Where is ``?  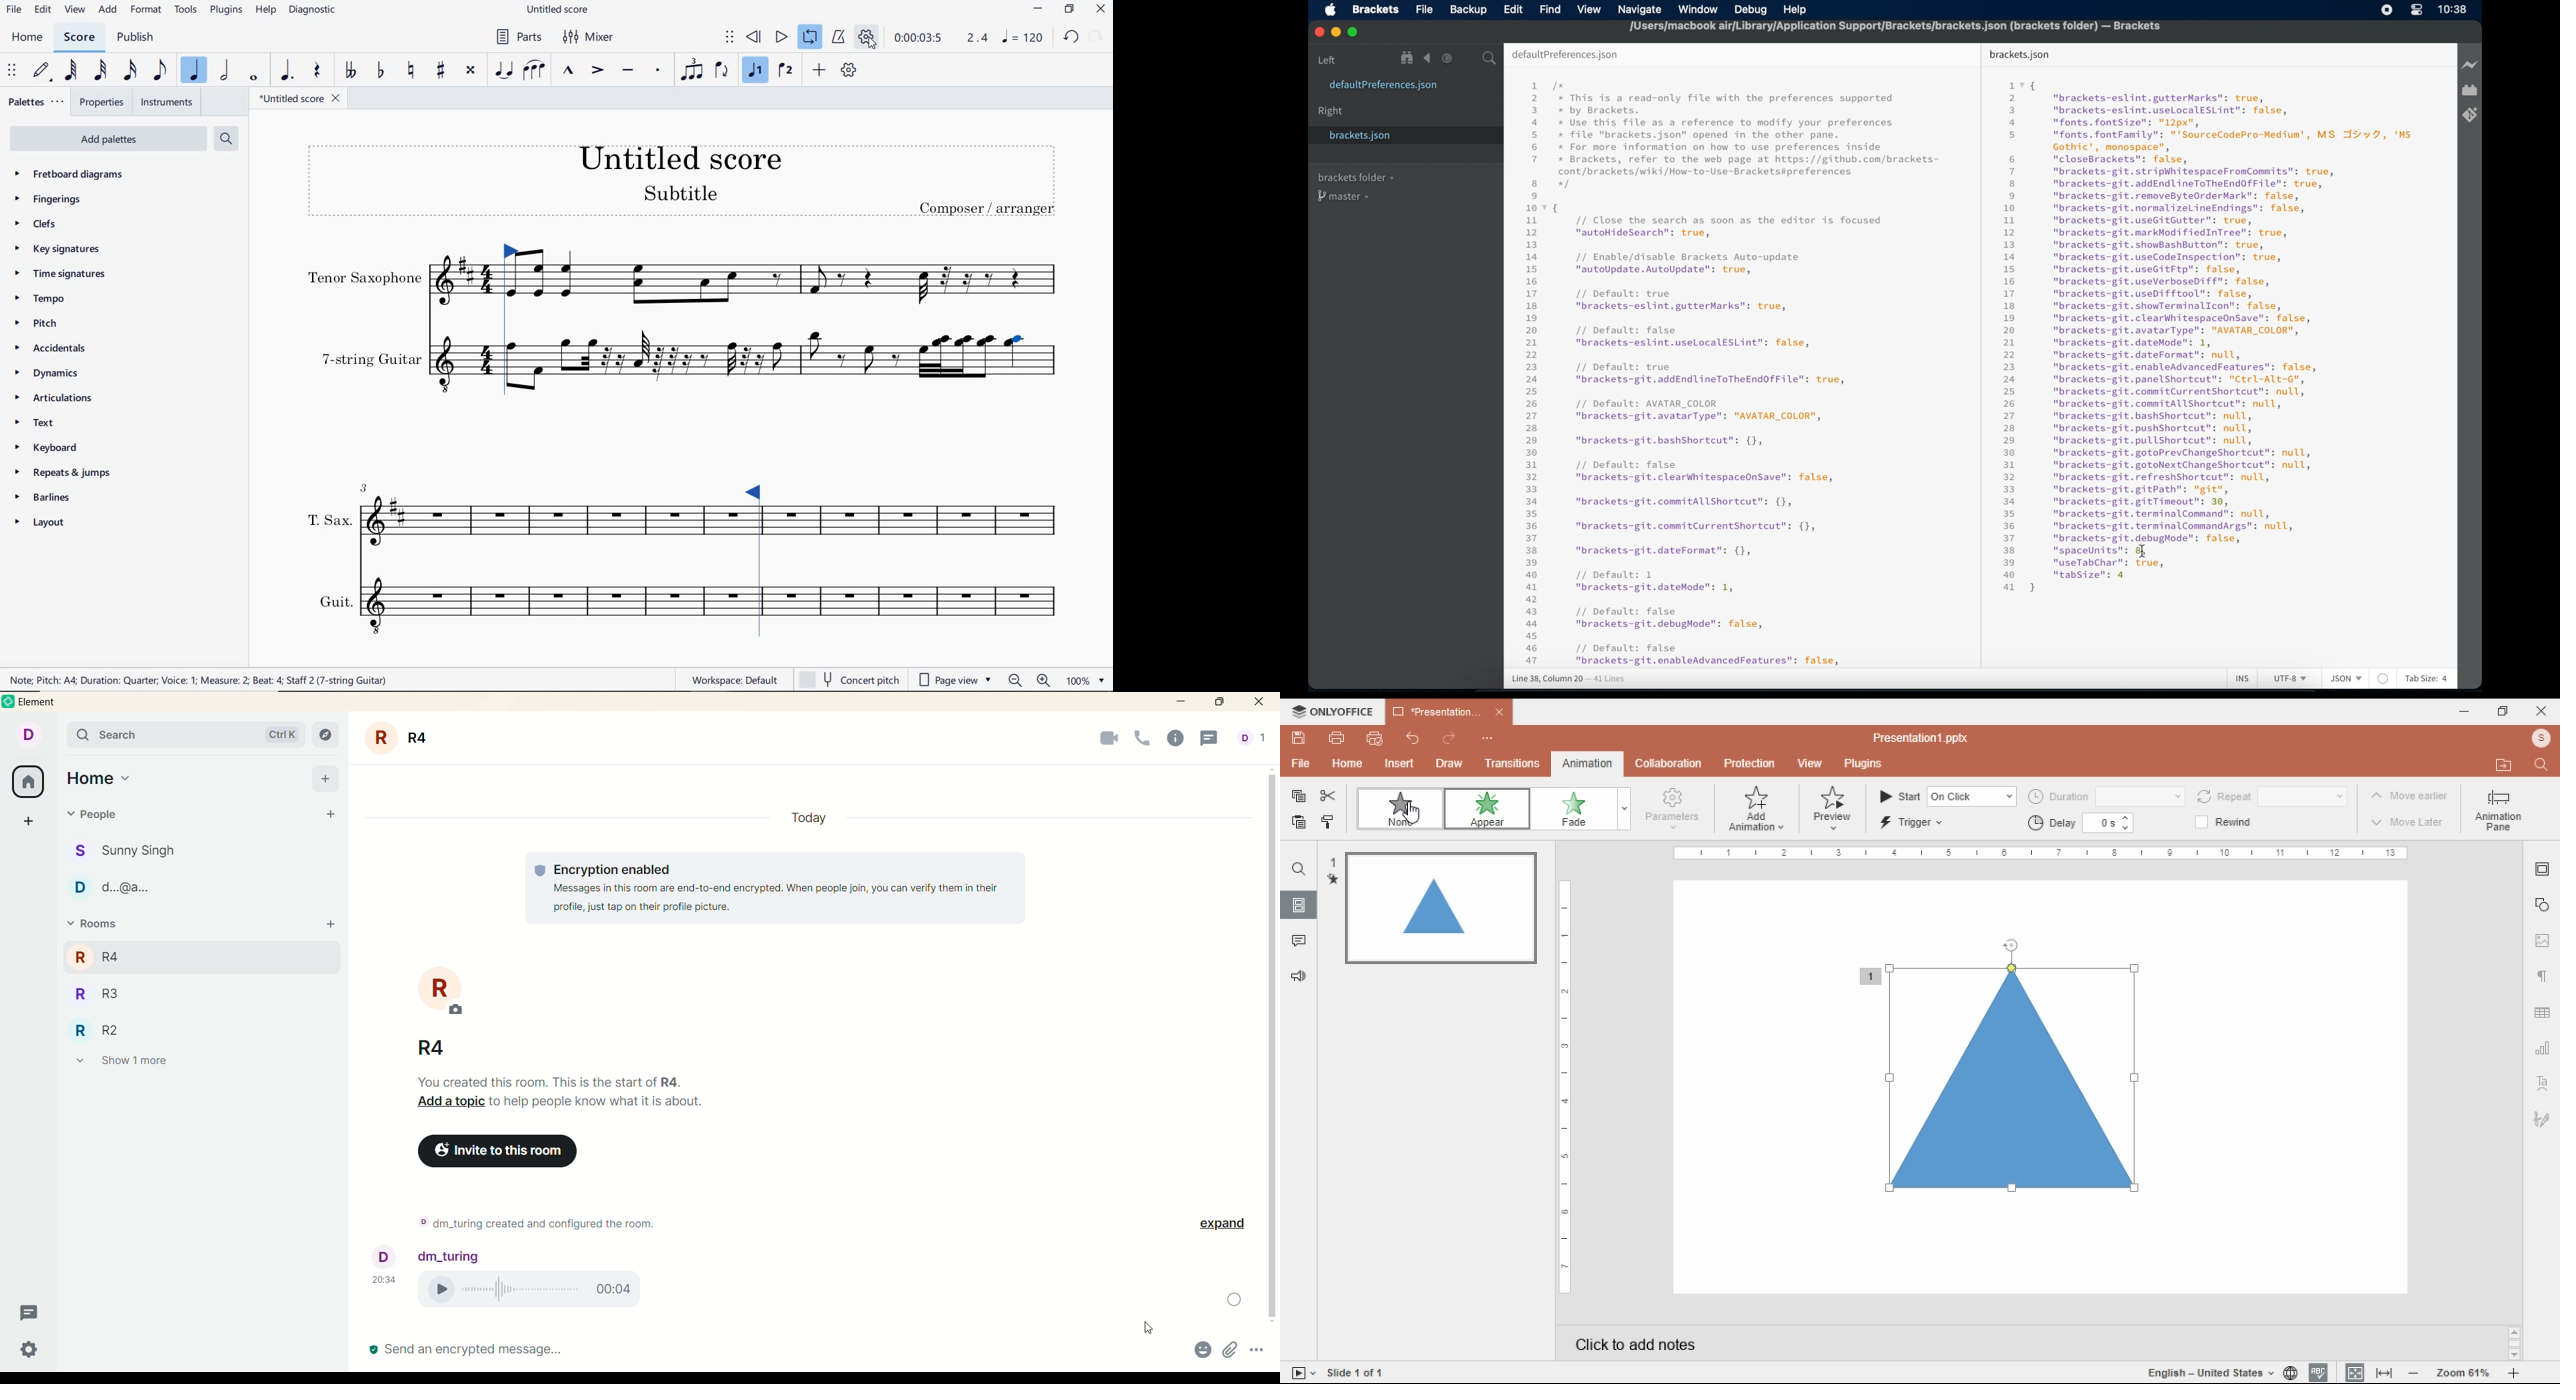
 is located at coordinates (1259, 1352).